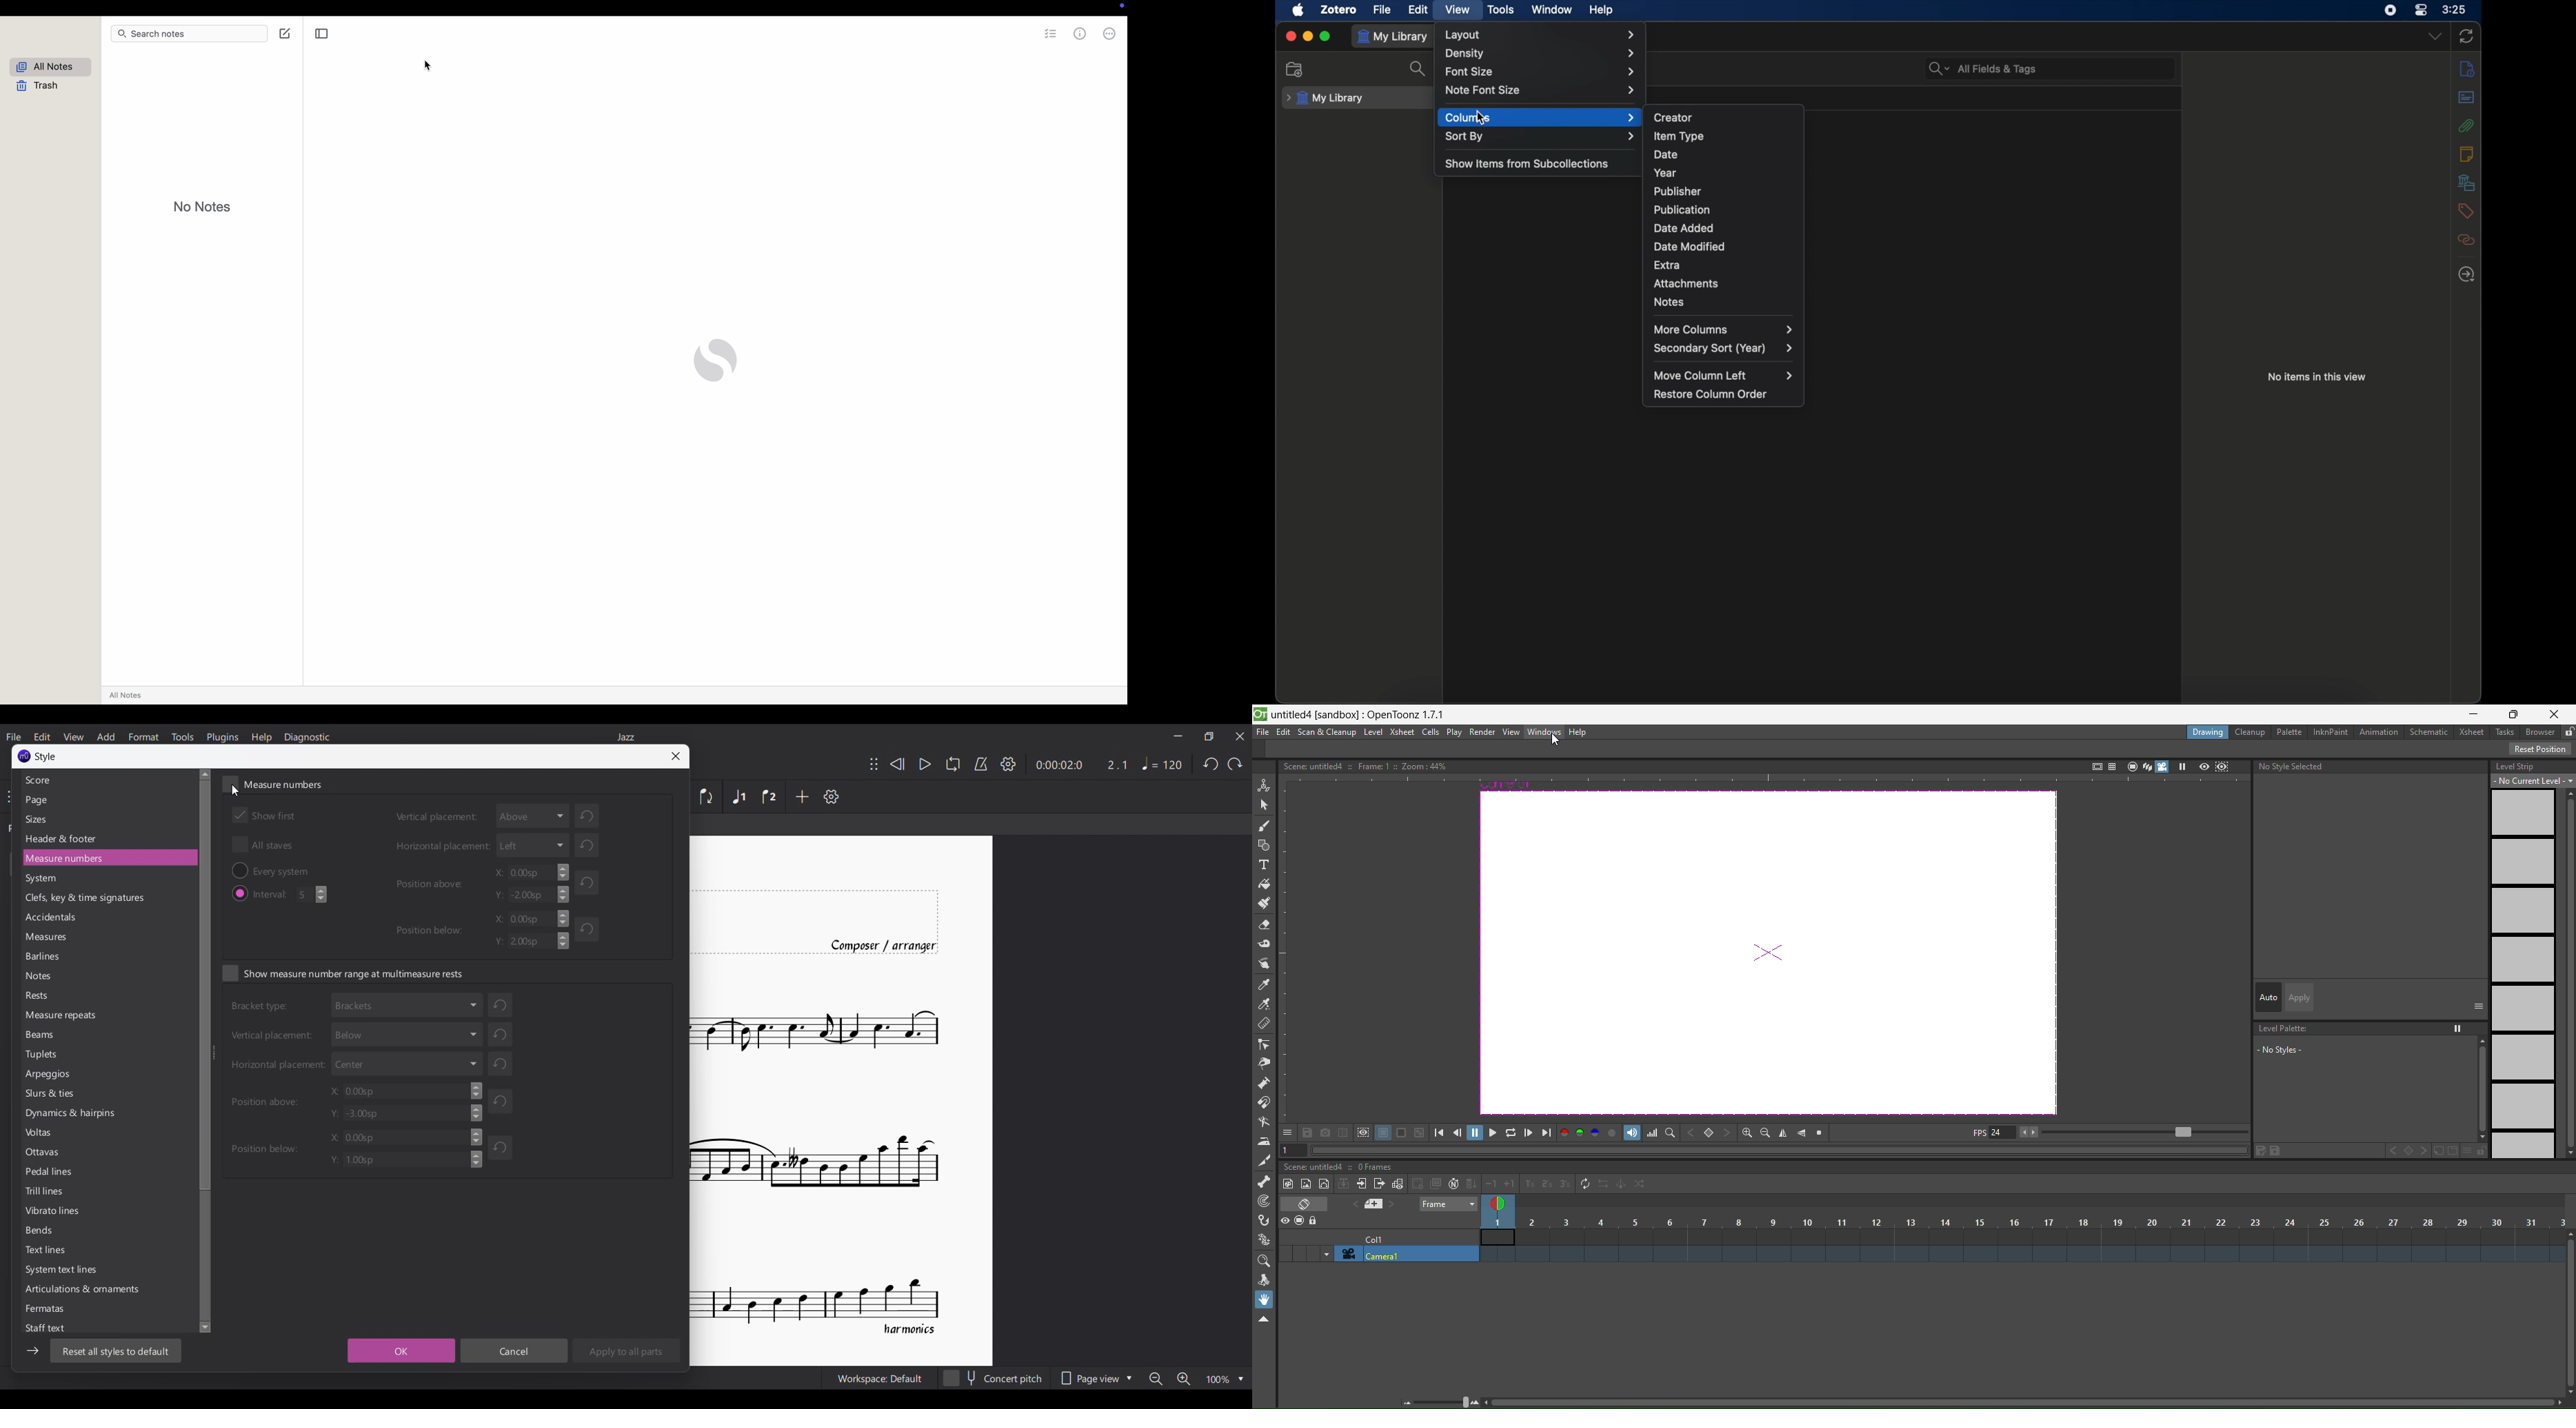 This screenshot has height=1428, width=2576. What do you see at coordinates (1401, 731) in the screenshot?
I see `xsheet` at bounding box center [1401, 731].